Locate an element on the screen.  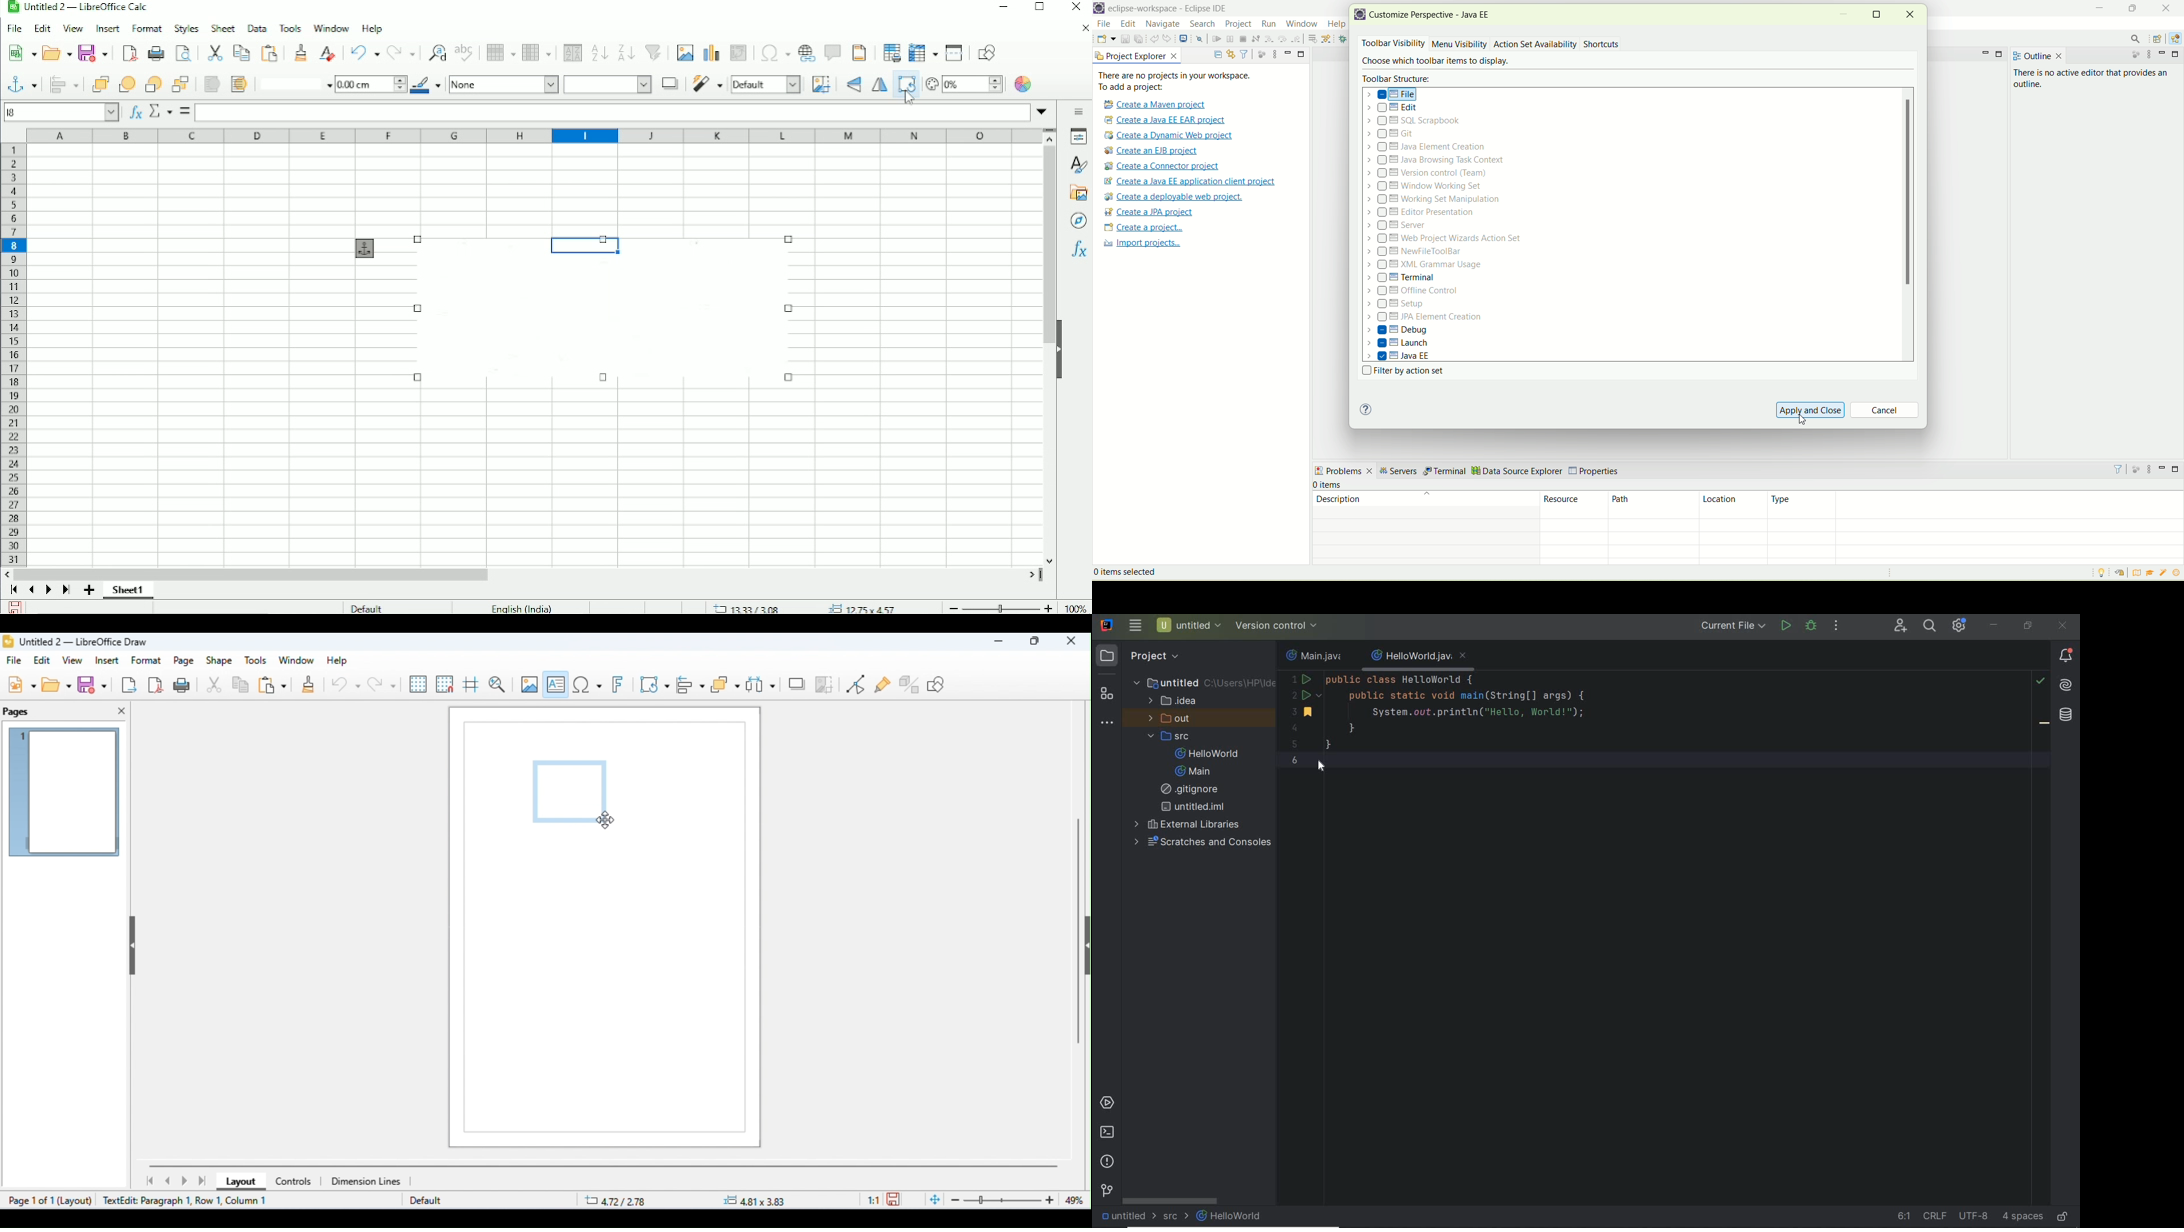
New is located at coordinates (20, 54).